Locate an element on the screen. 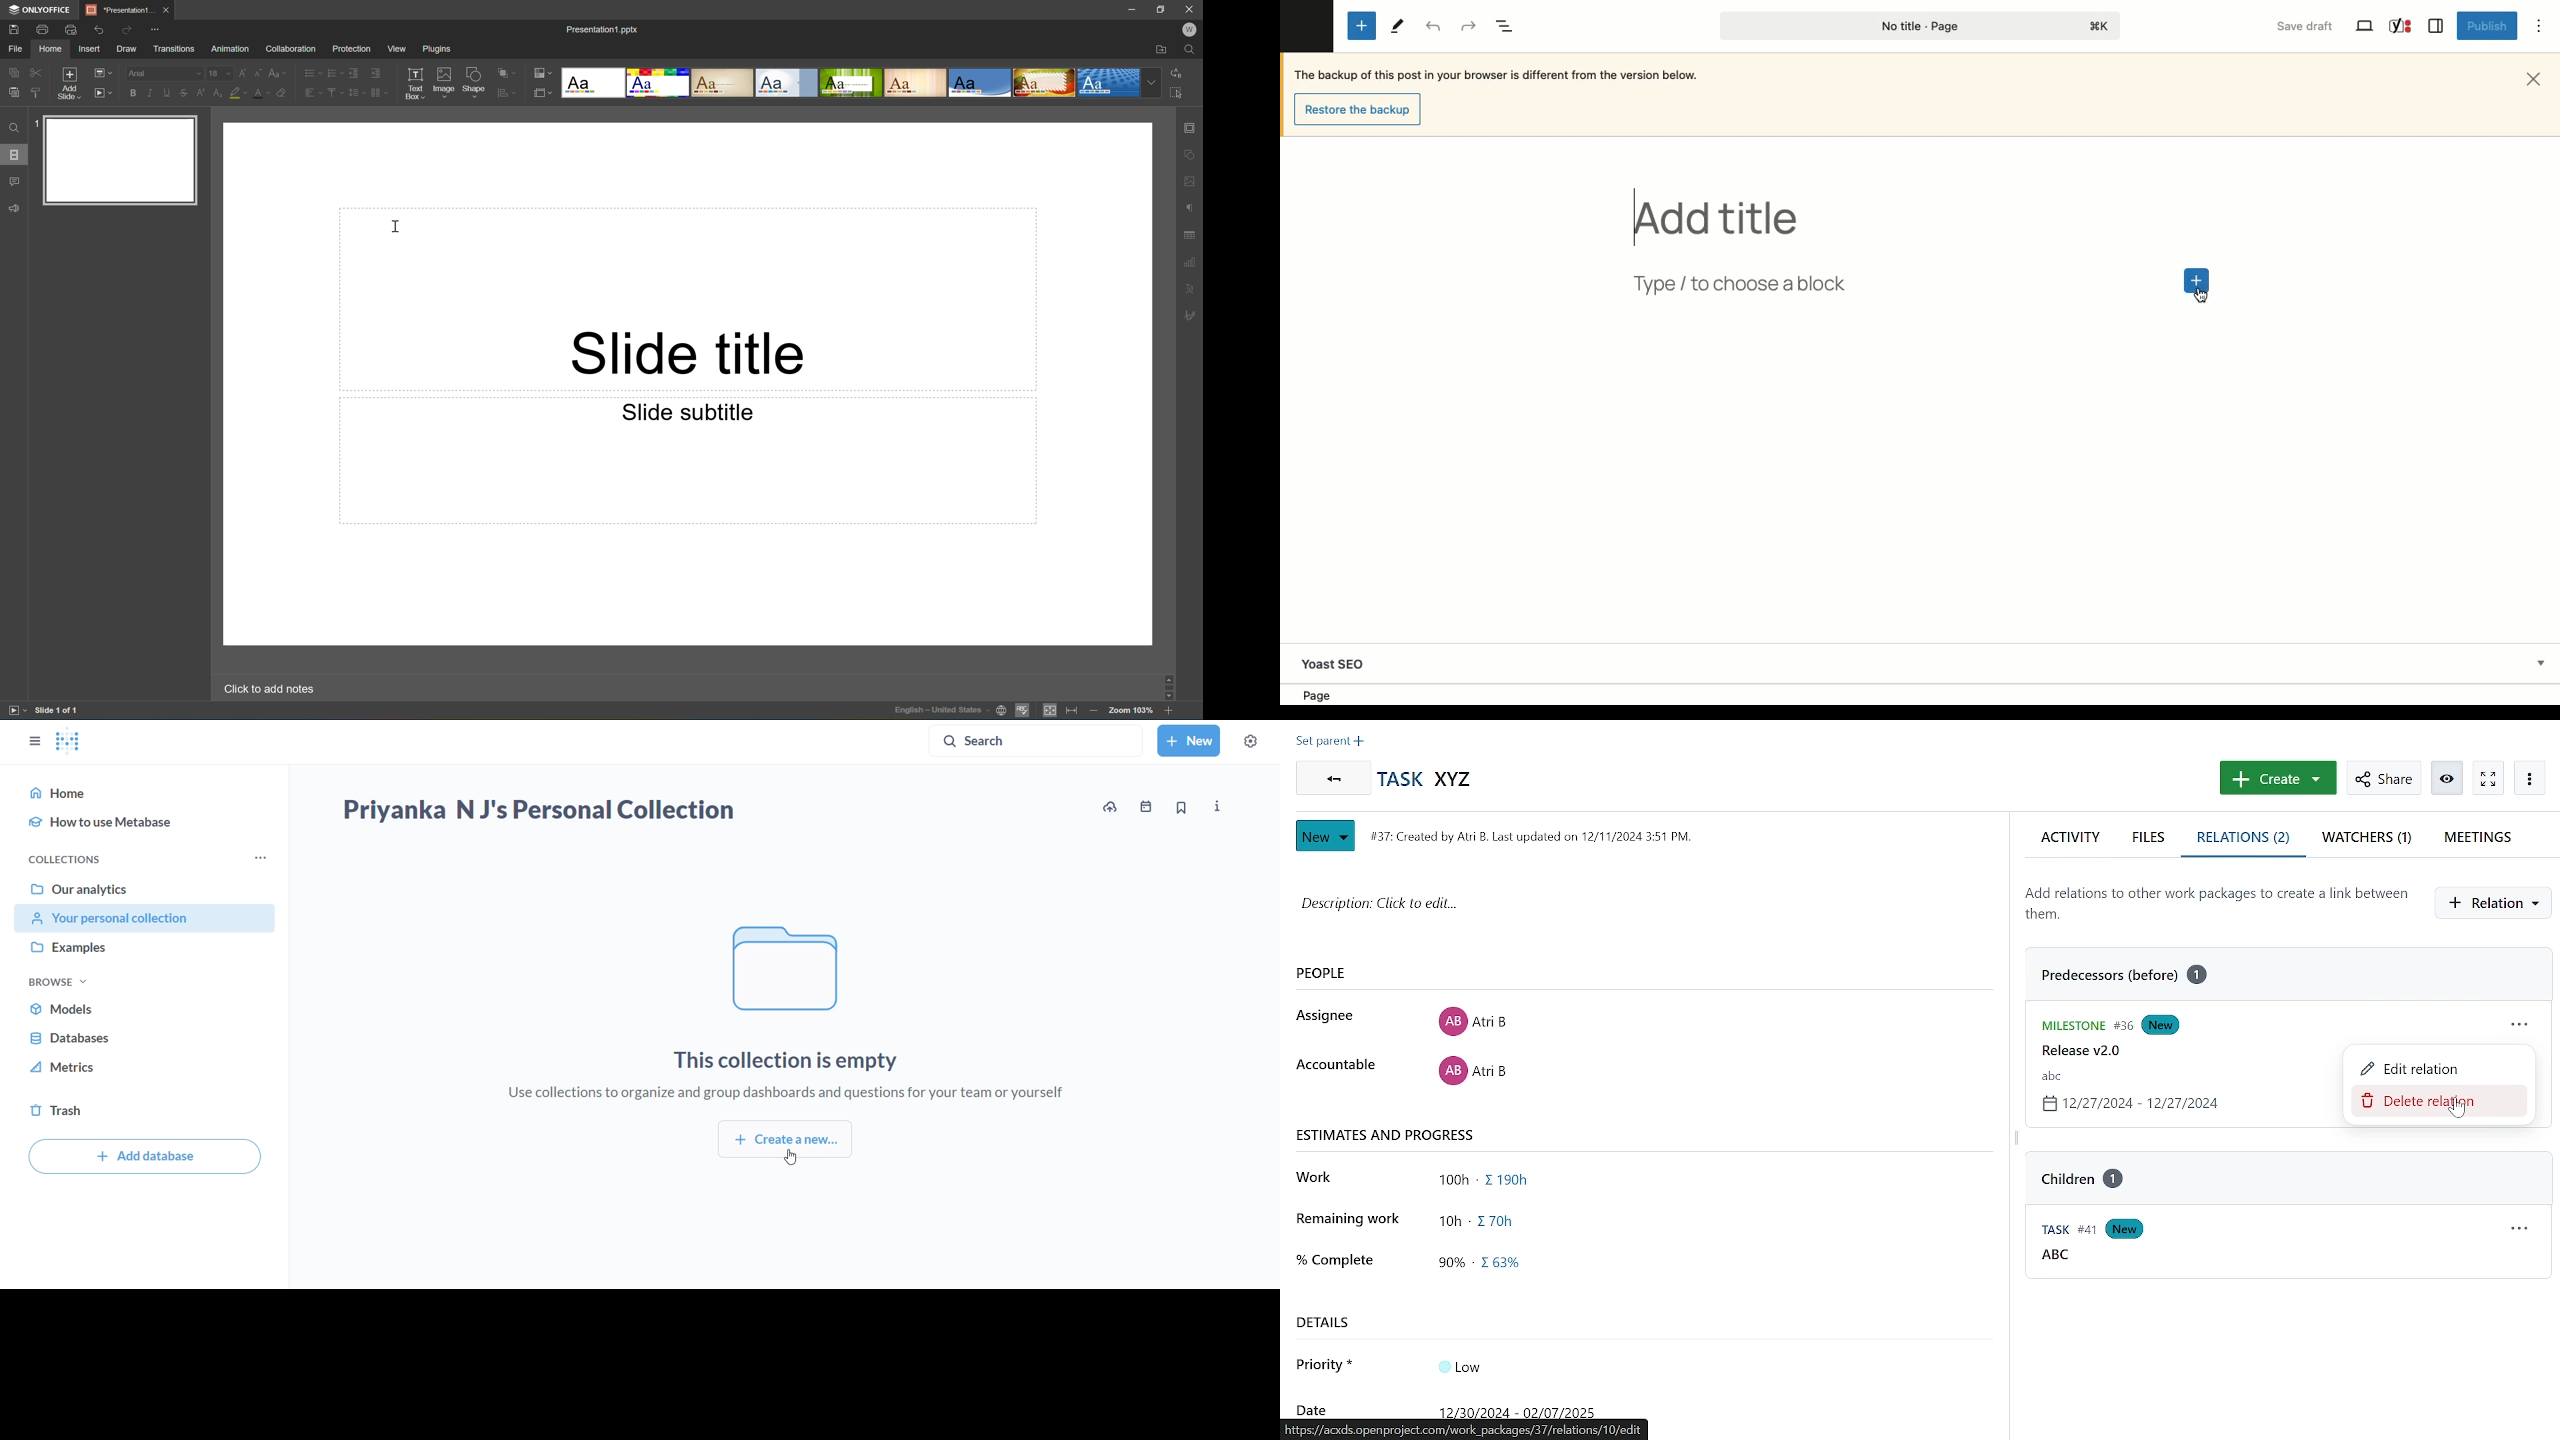 The width and height of the screenshot is (2576, 1456). Save draft is located at coordinates (2308, 28).